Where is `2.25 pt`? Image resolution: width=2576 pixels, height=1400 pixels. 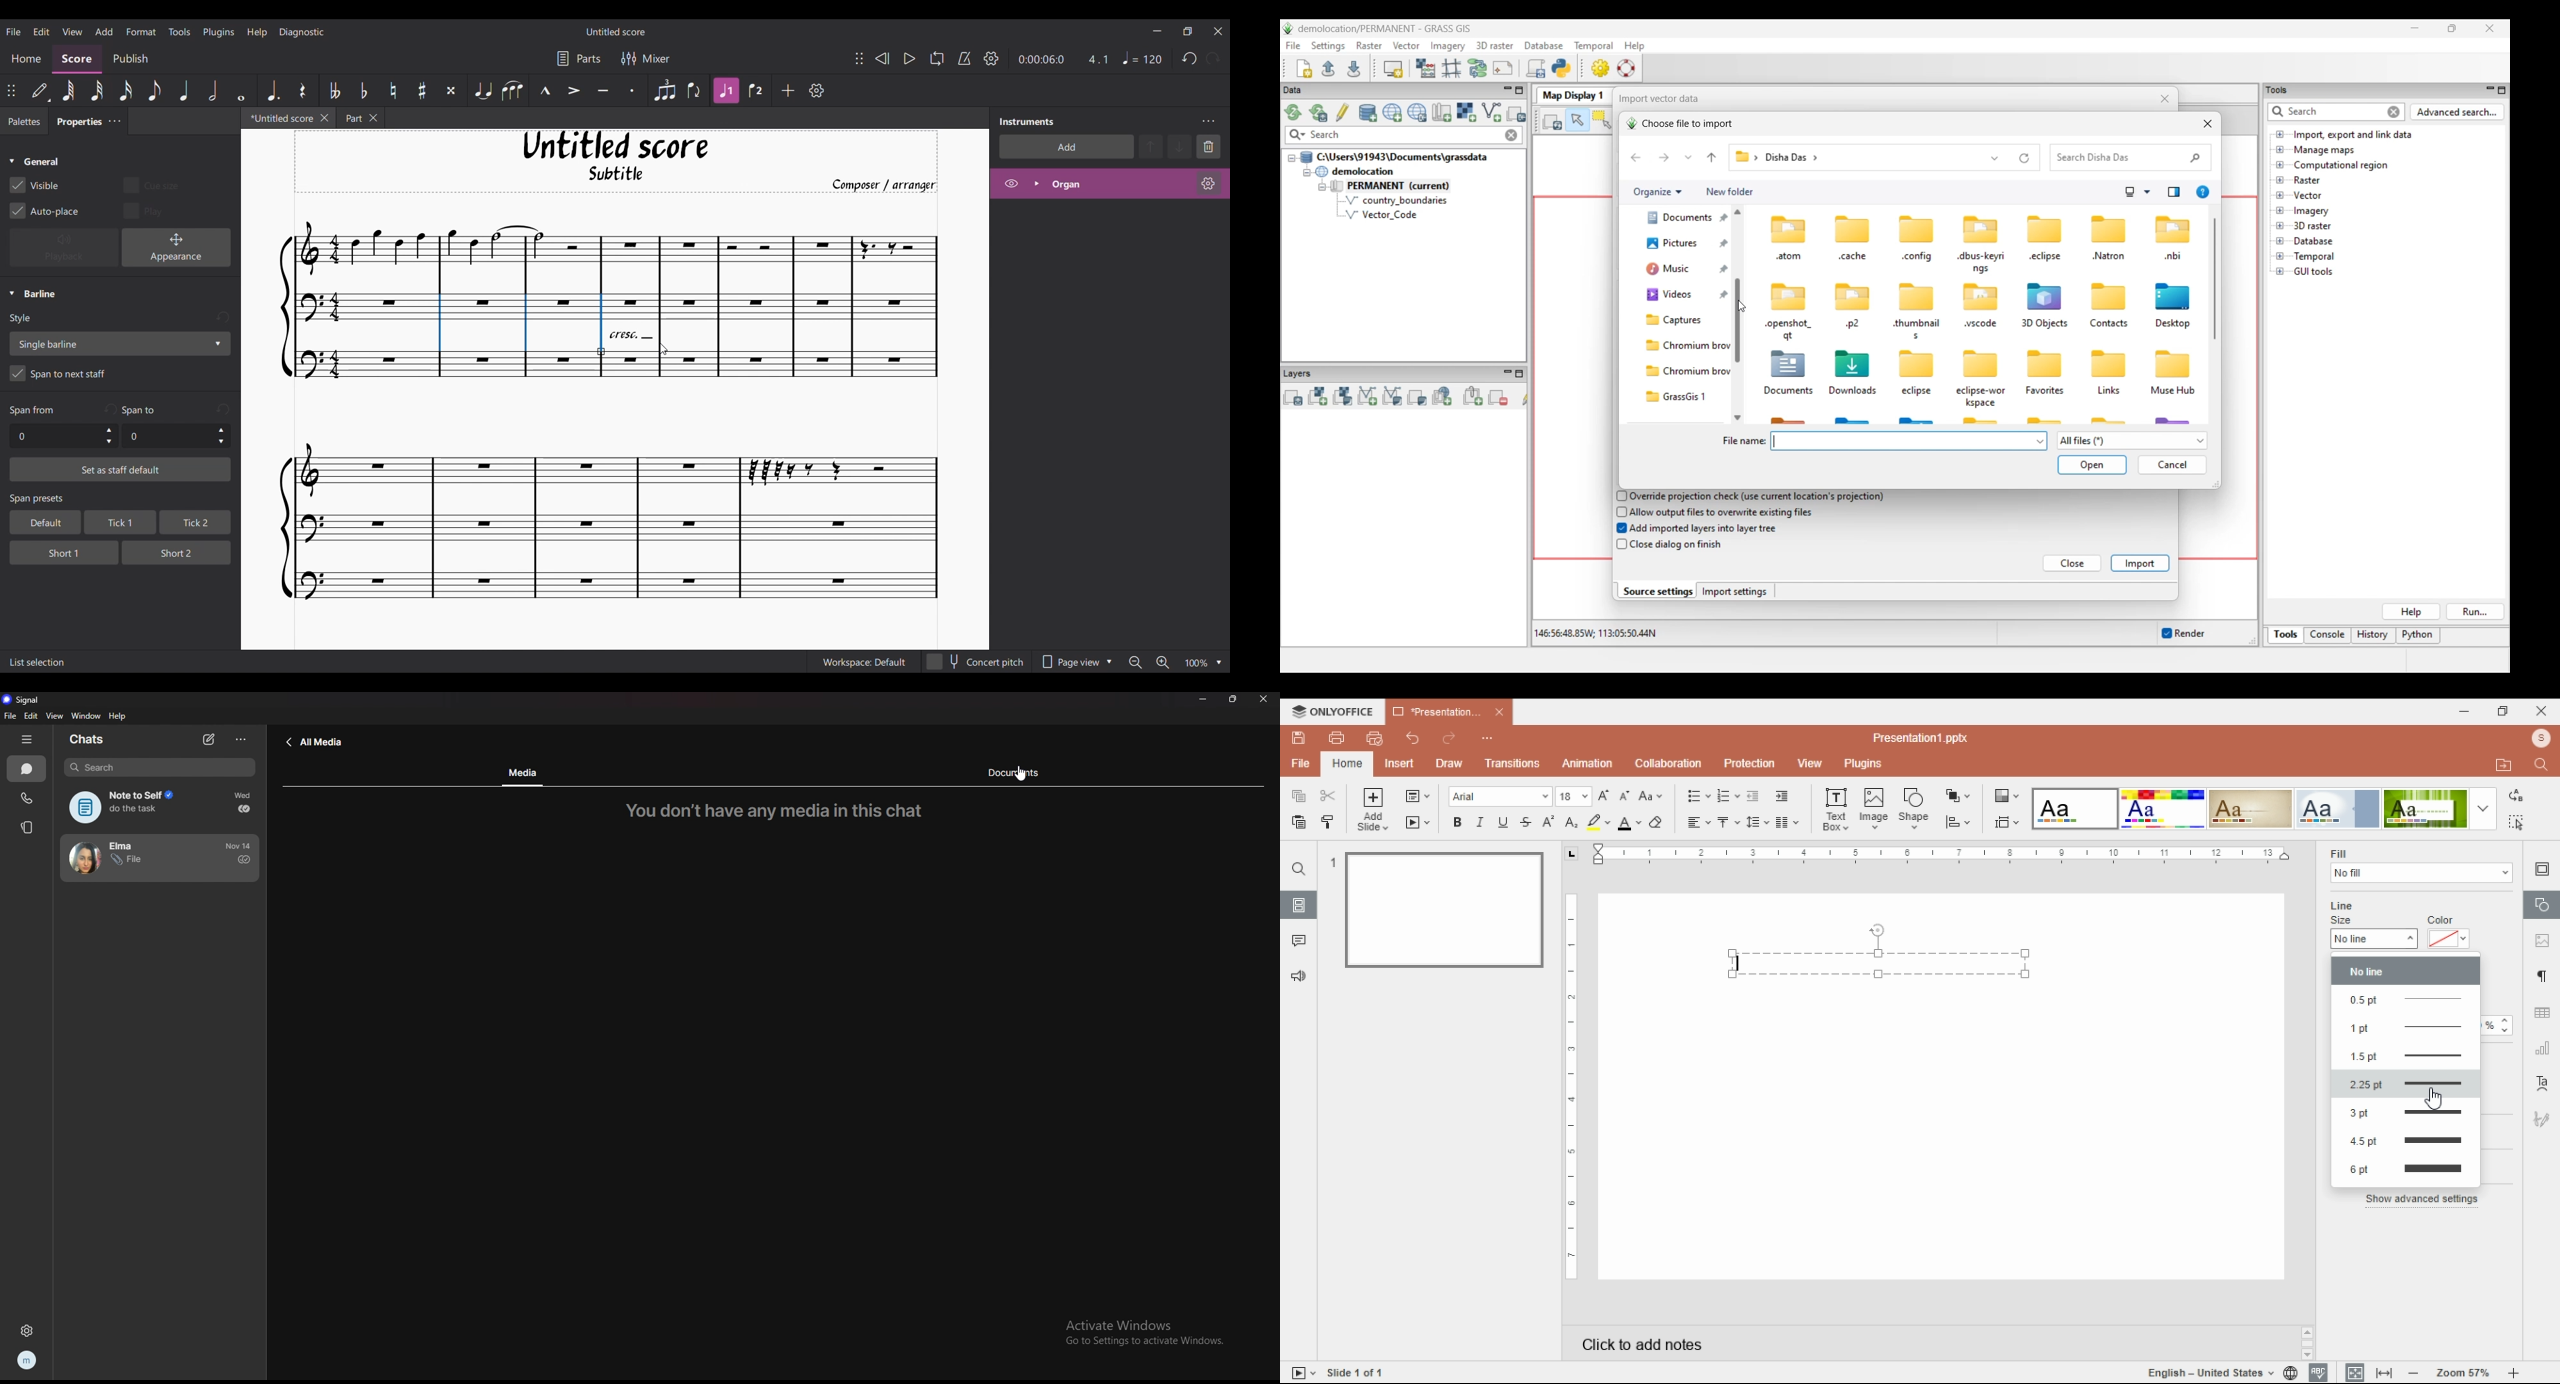 2.25 pt is located at coordinates (2406, 1085).